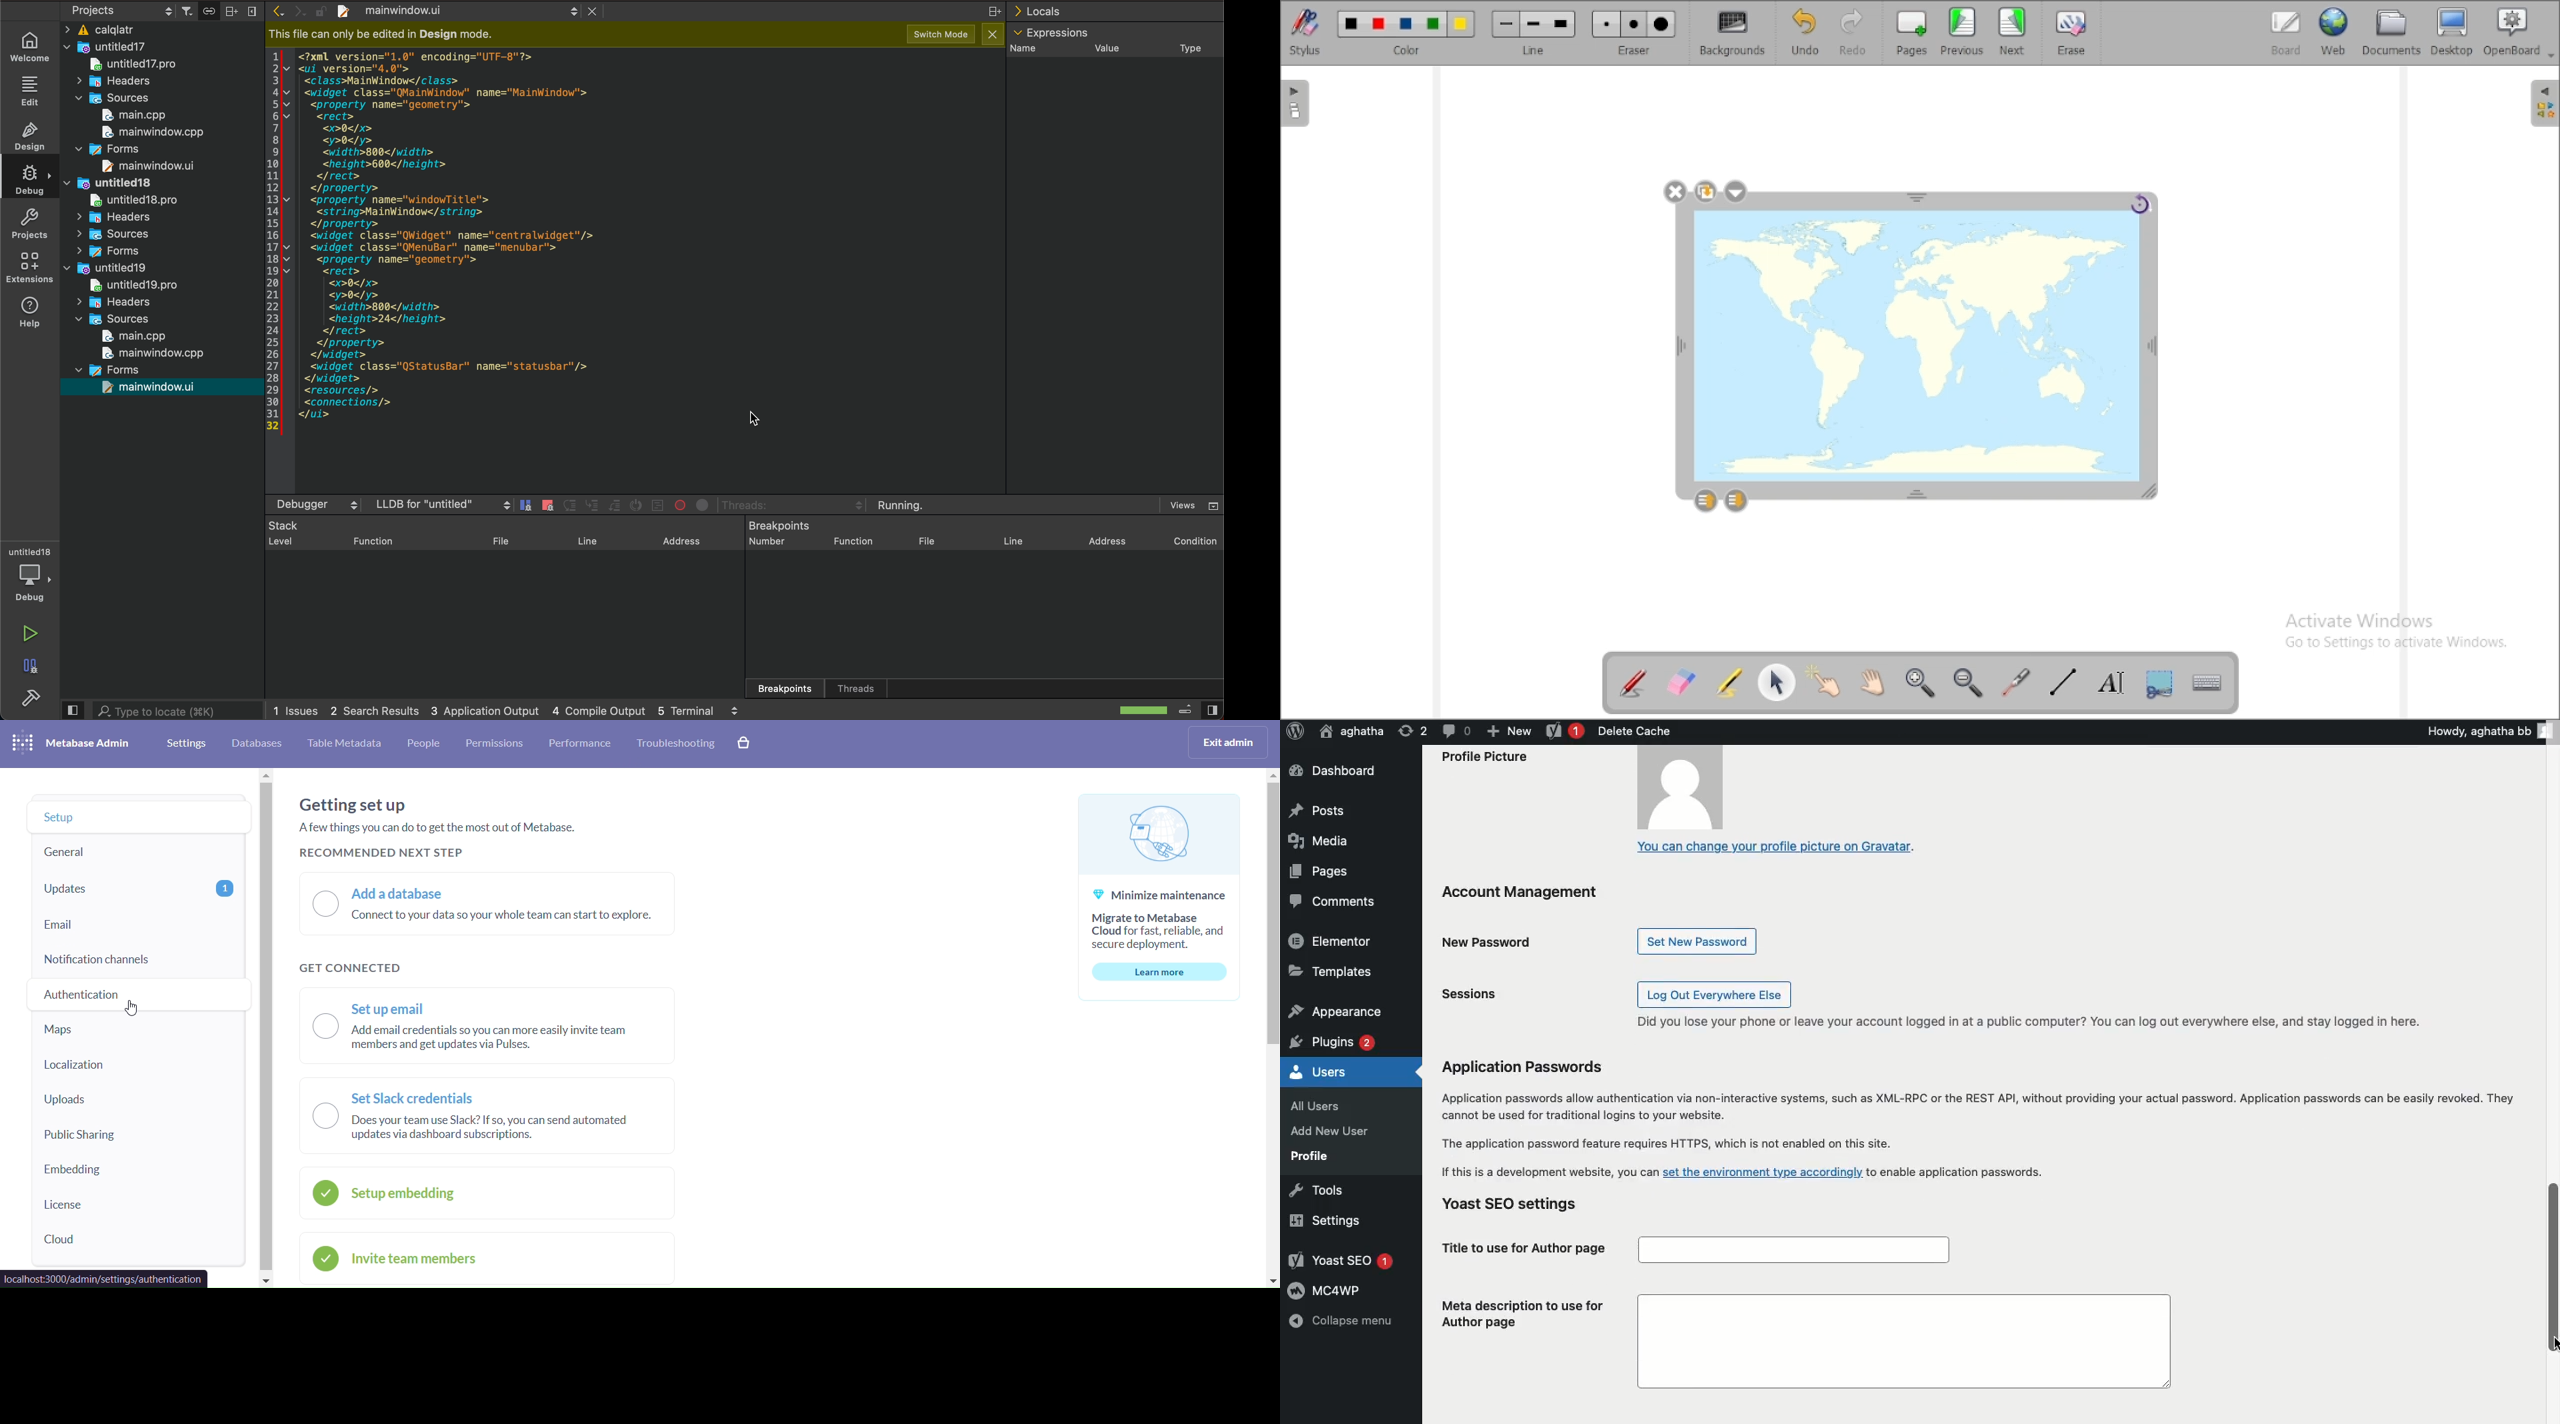  Describe the element at coordinates (1976, 1117) in the screenshot. I see `Application passwords` at that location.